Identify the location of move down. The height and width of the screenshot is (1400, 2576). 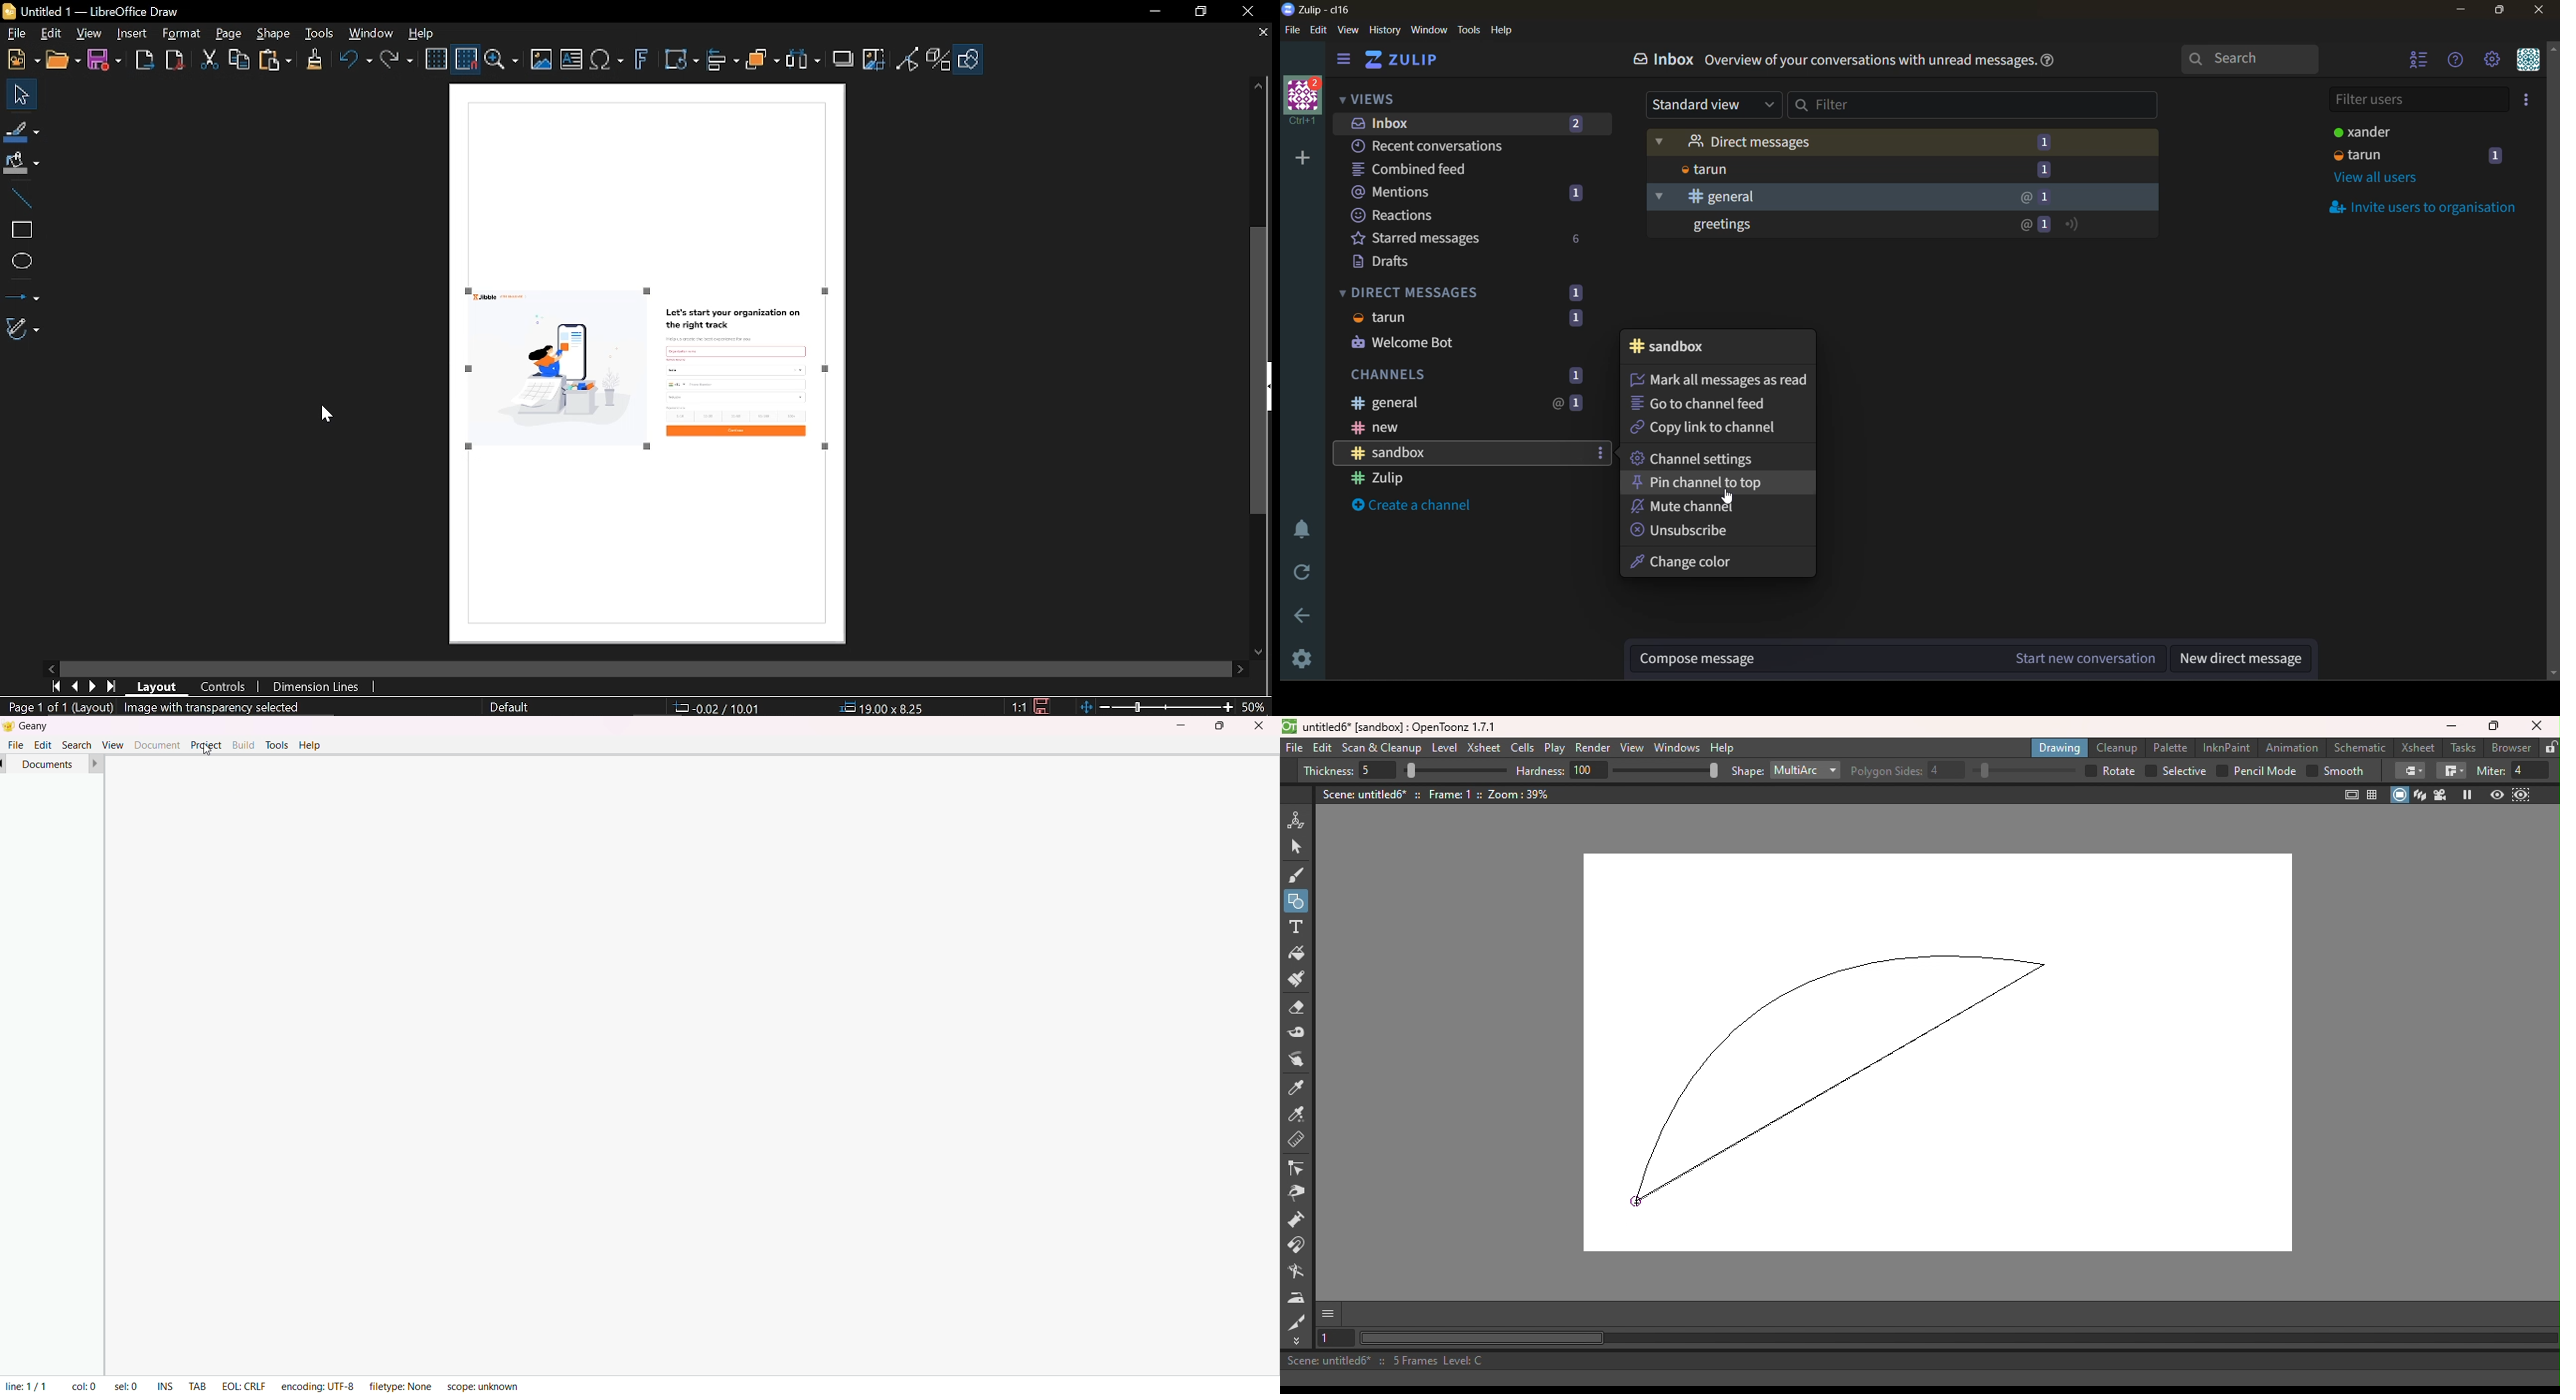
(1265, 652).